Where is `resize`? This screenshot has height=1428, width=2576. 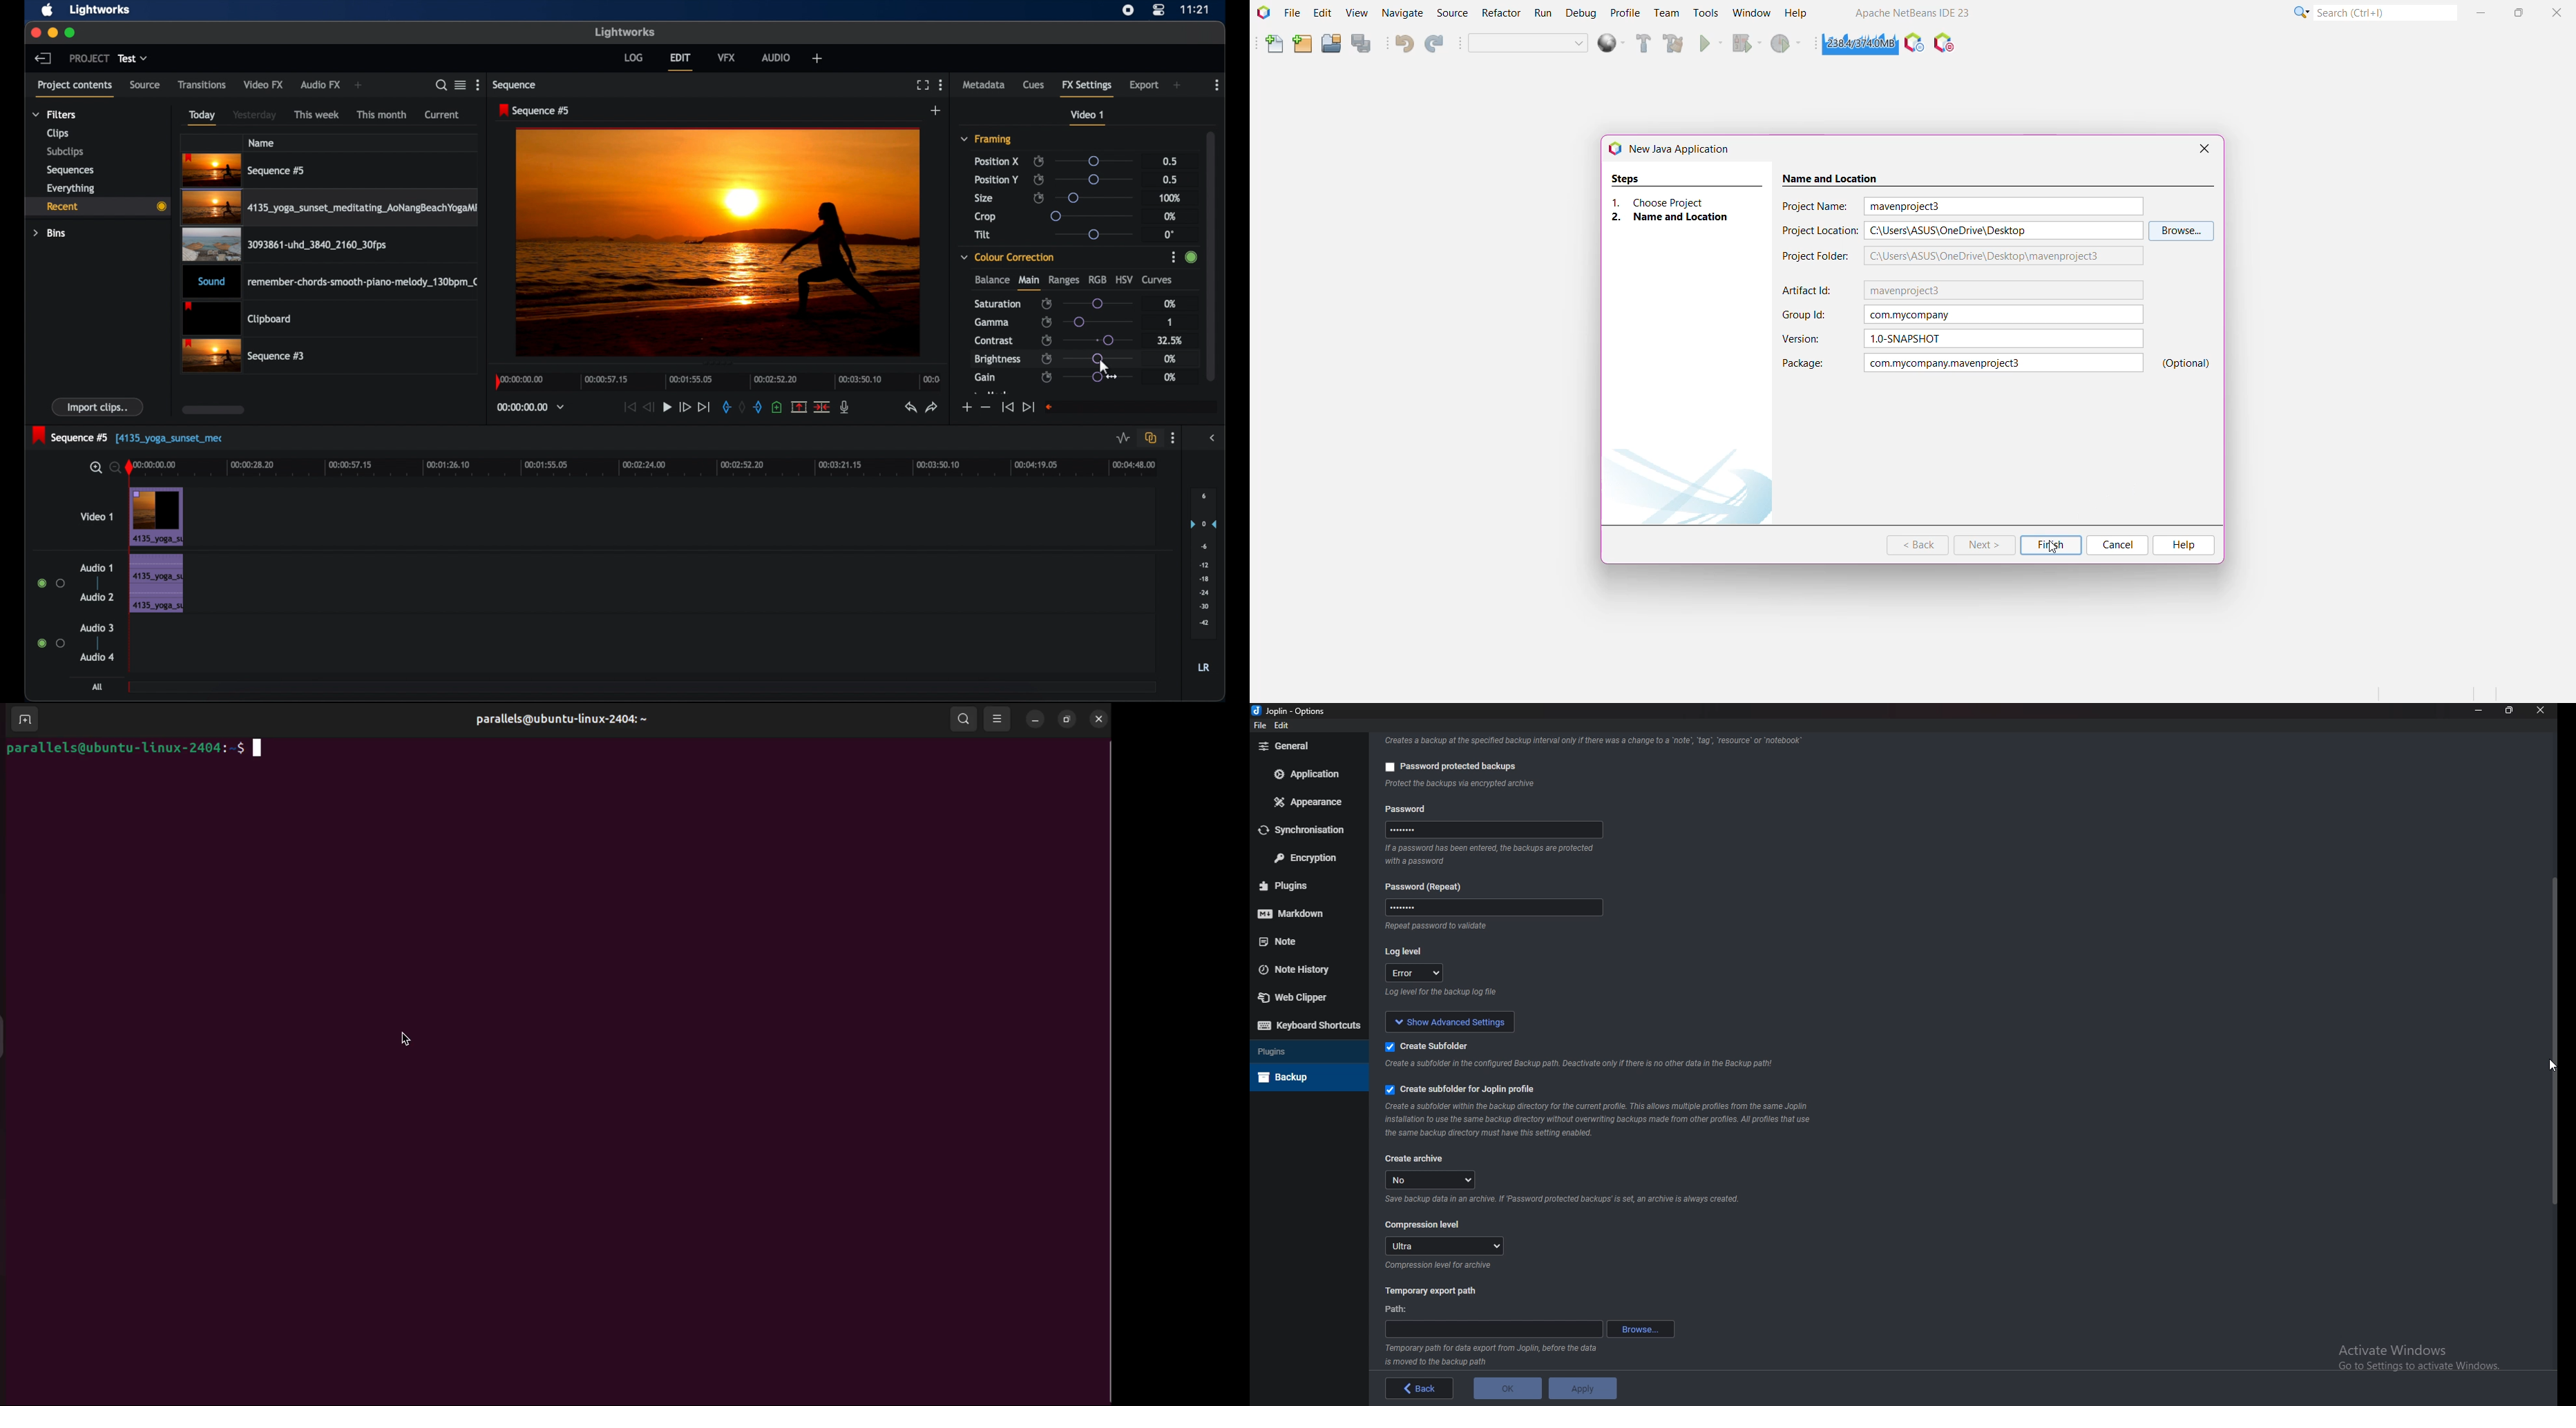 resize is located at coordinates (1065, 719).